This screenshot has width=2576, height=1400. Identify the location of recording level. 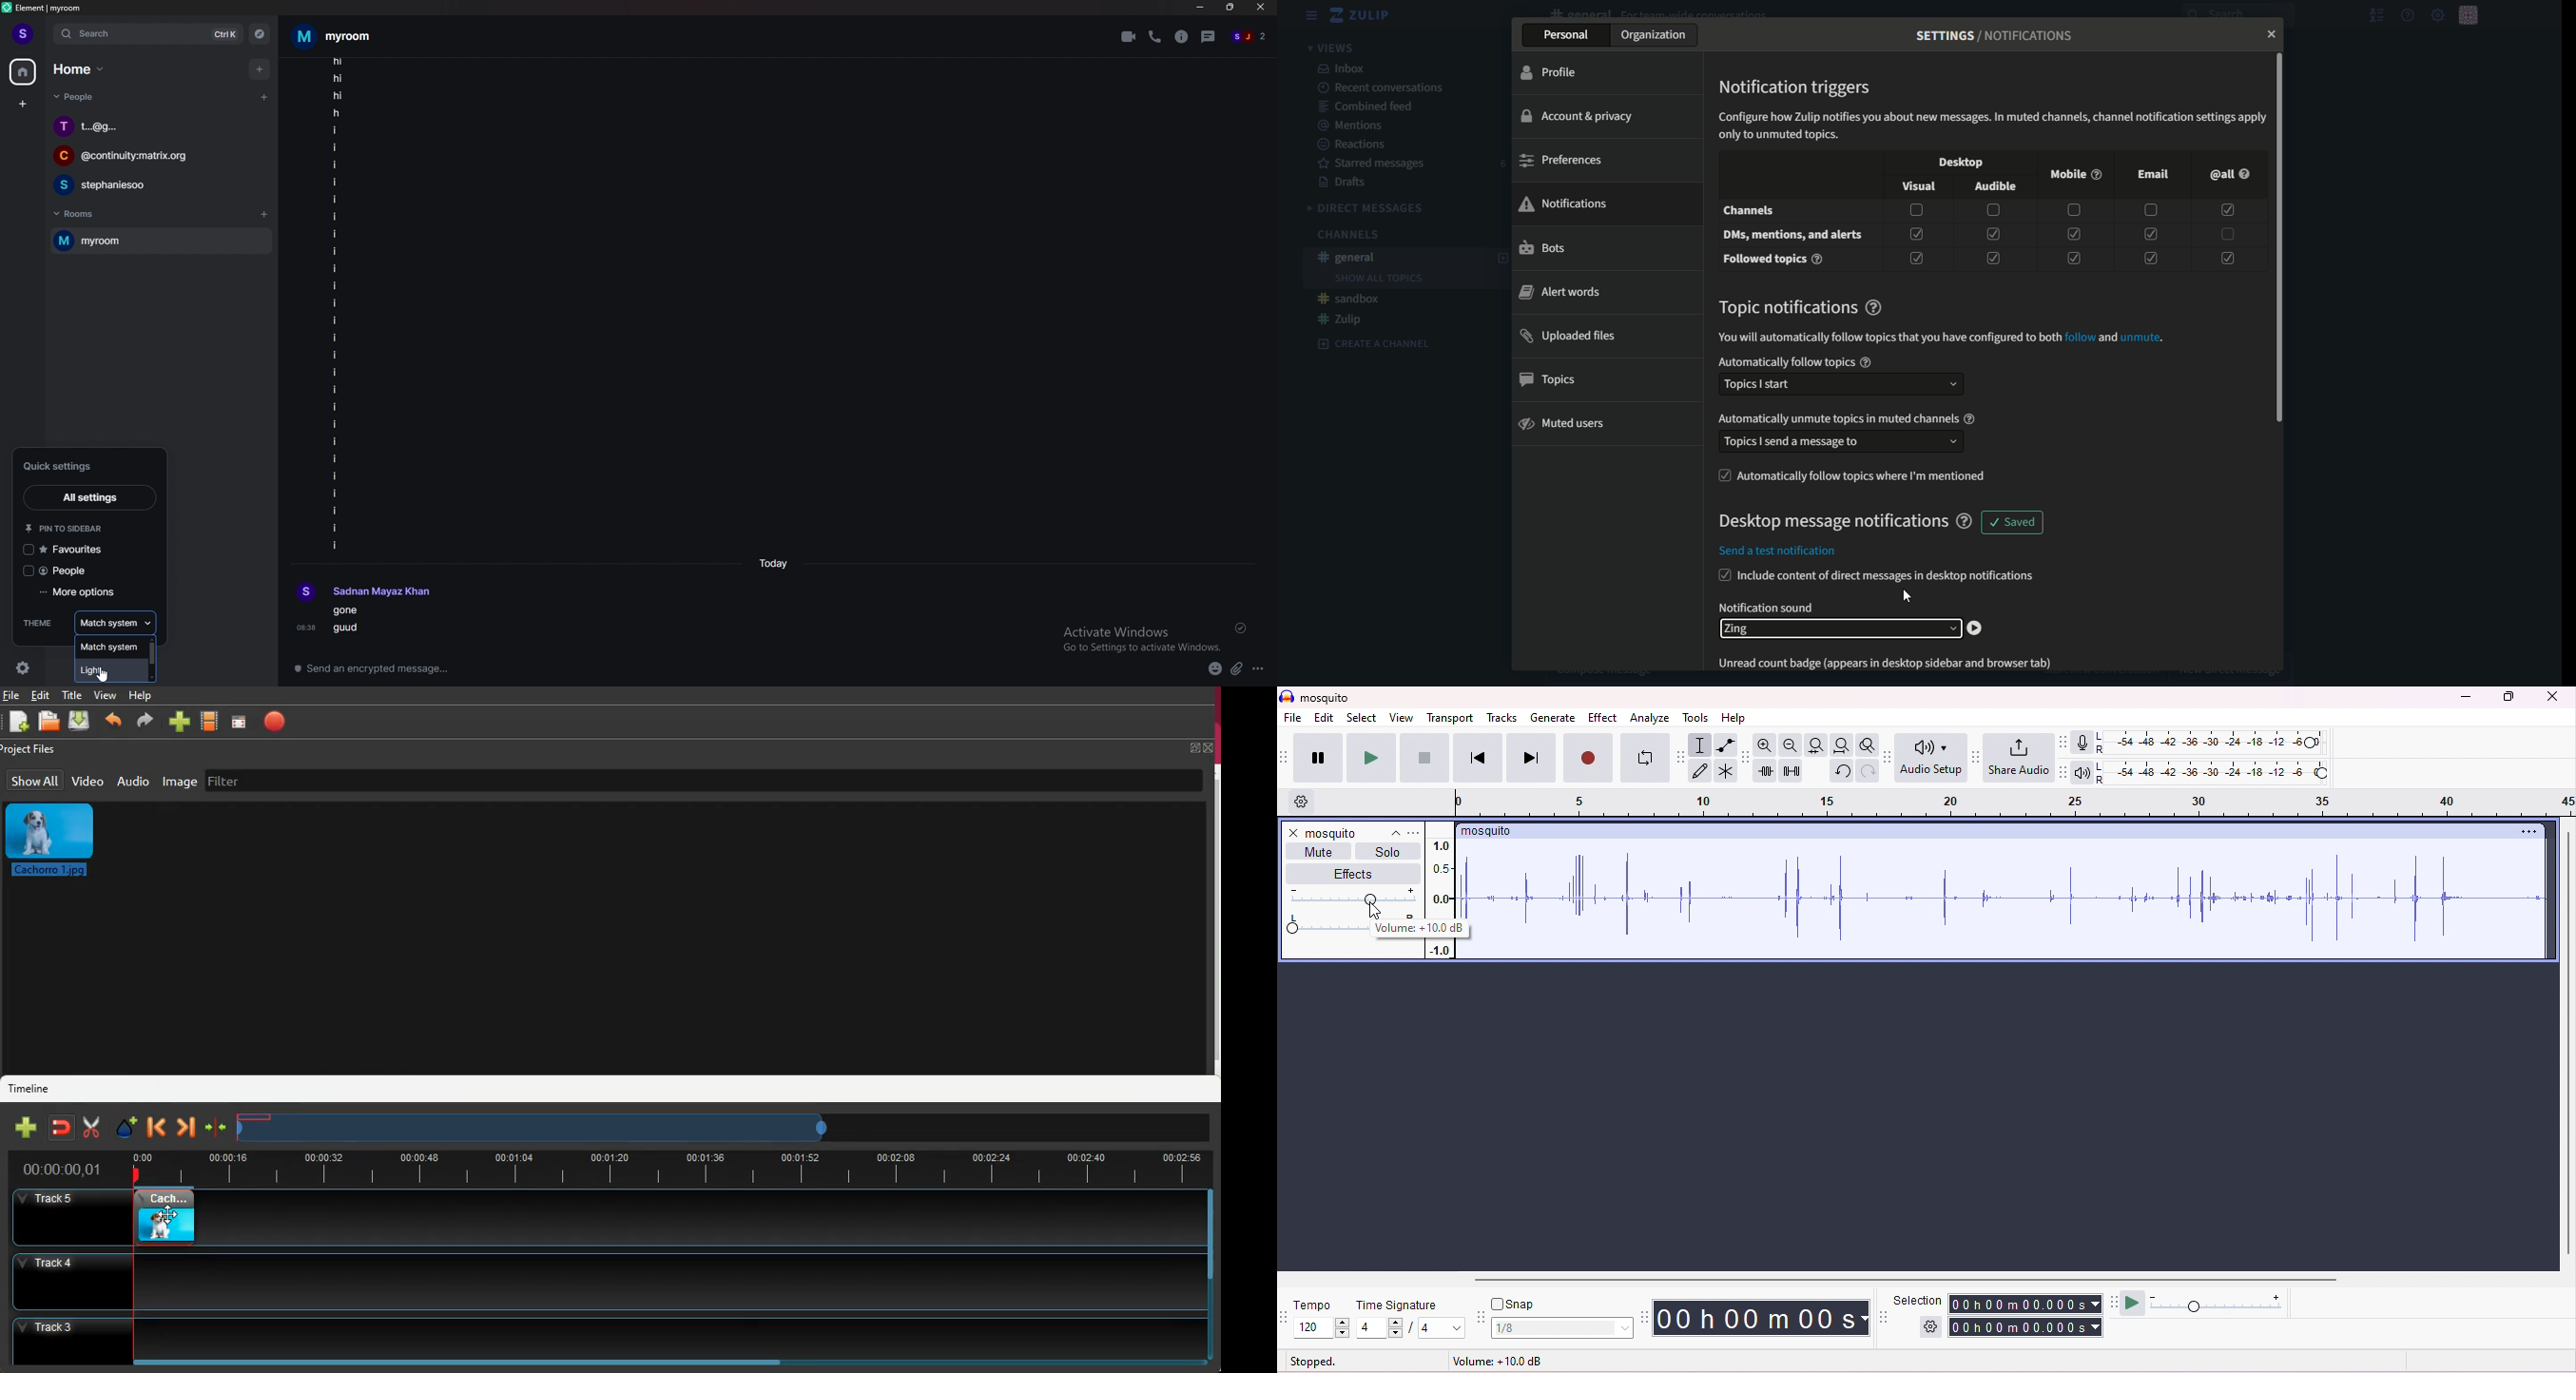
(2214, 742).